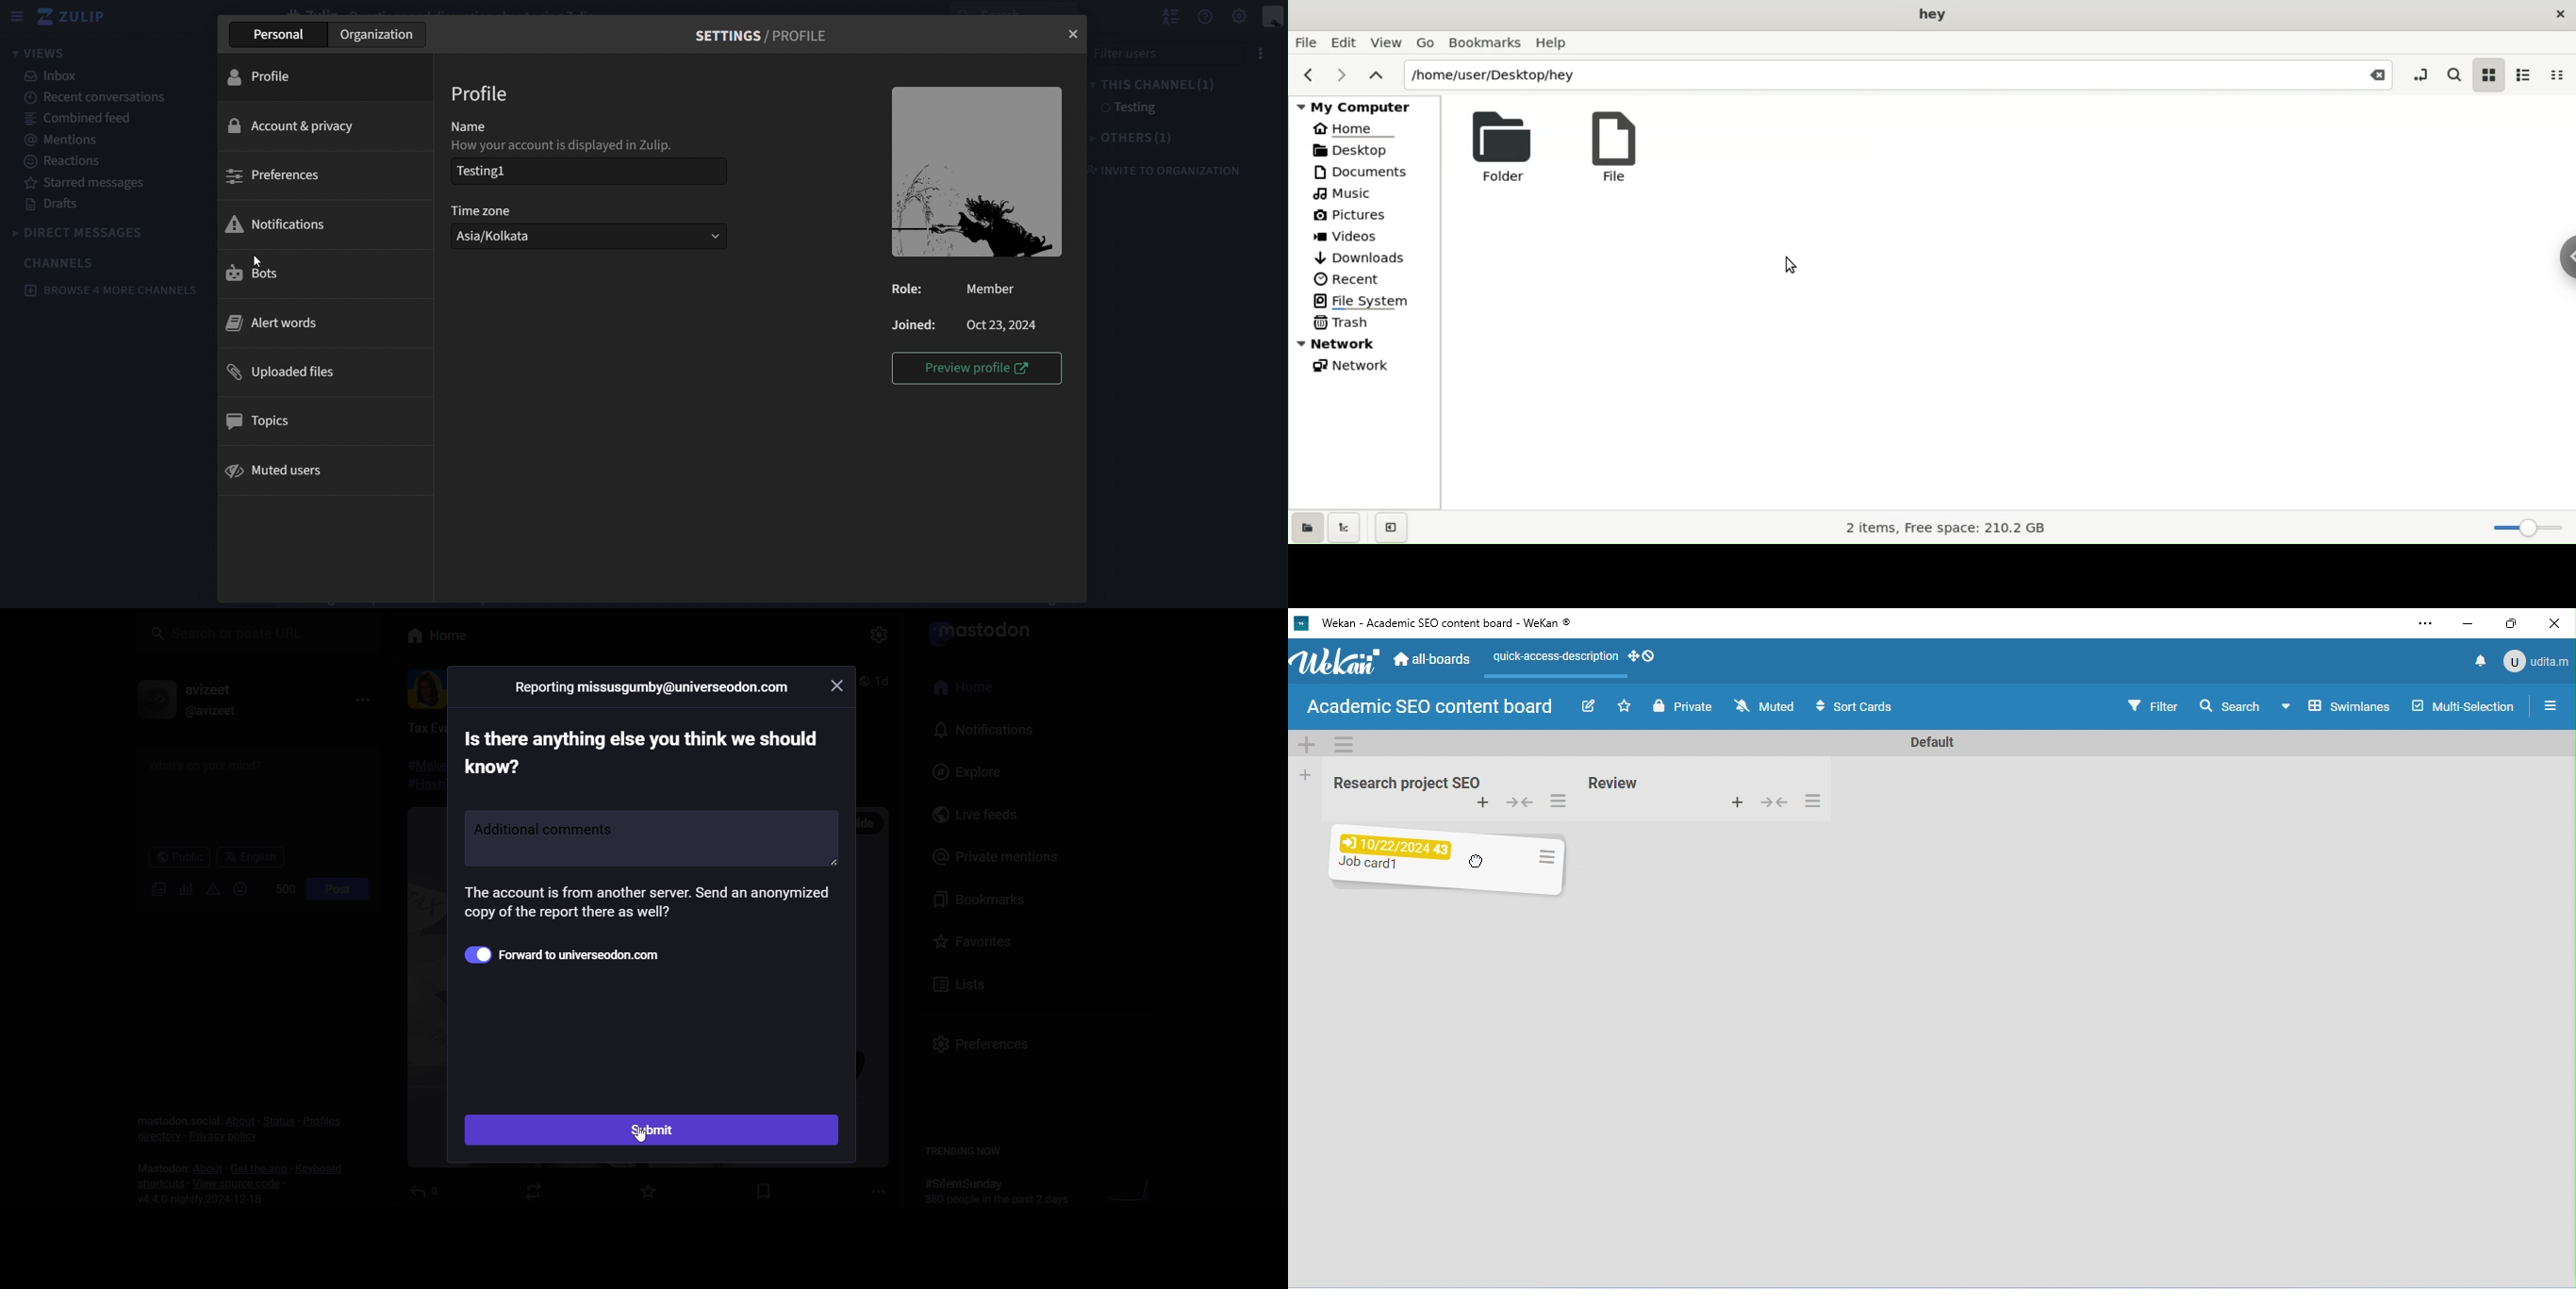 This screenshot has width=2576, height=1316. I want to click on settings, so click(1240, 15).